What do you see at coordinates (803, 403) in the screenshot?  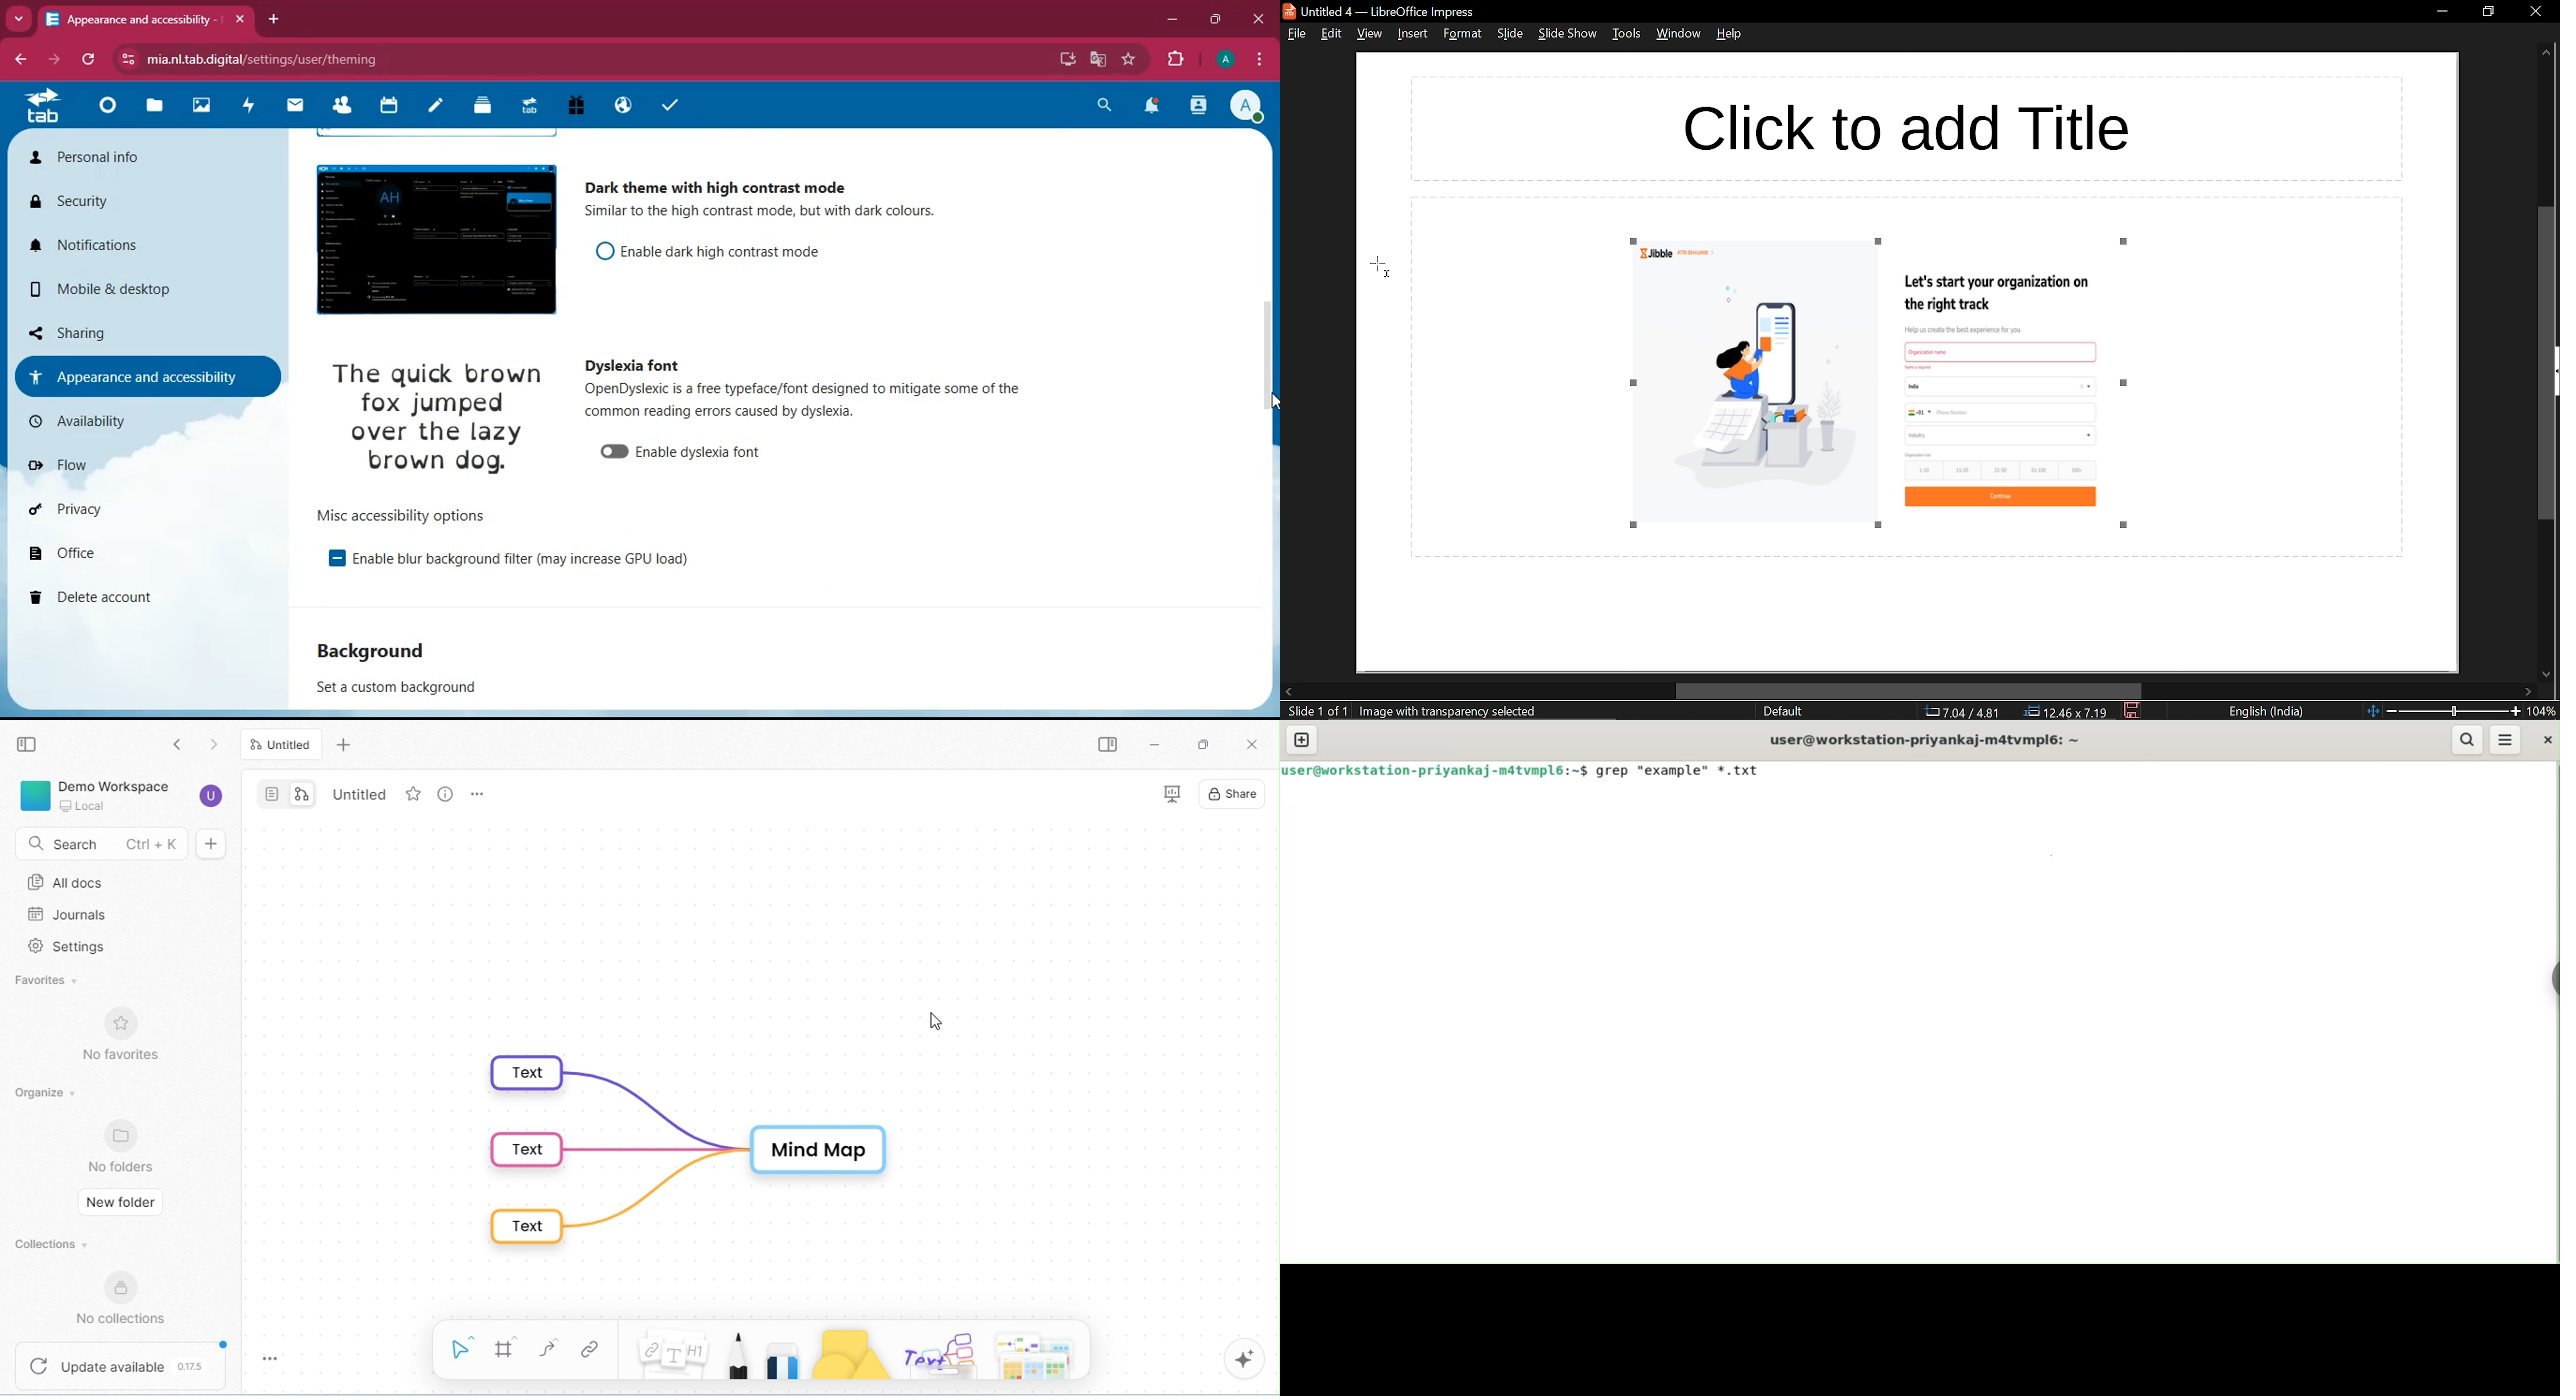 I see `description` at bounding box center [803, 403].